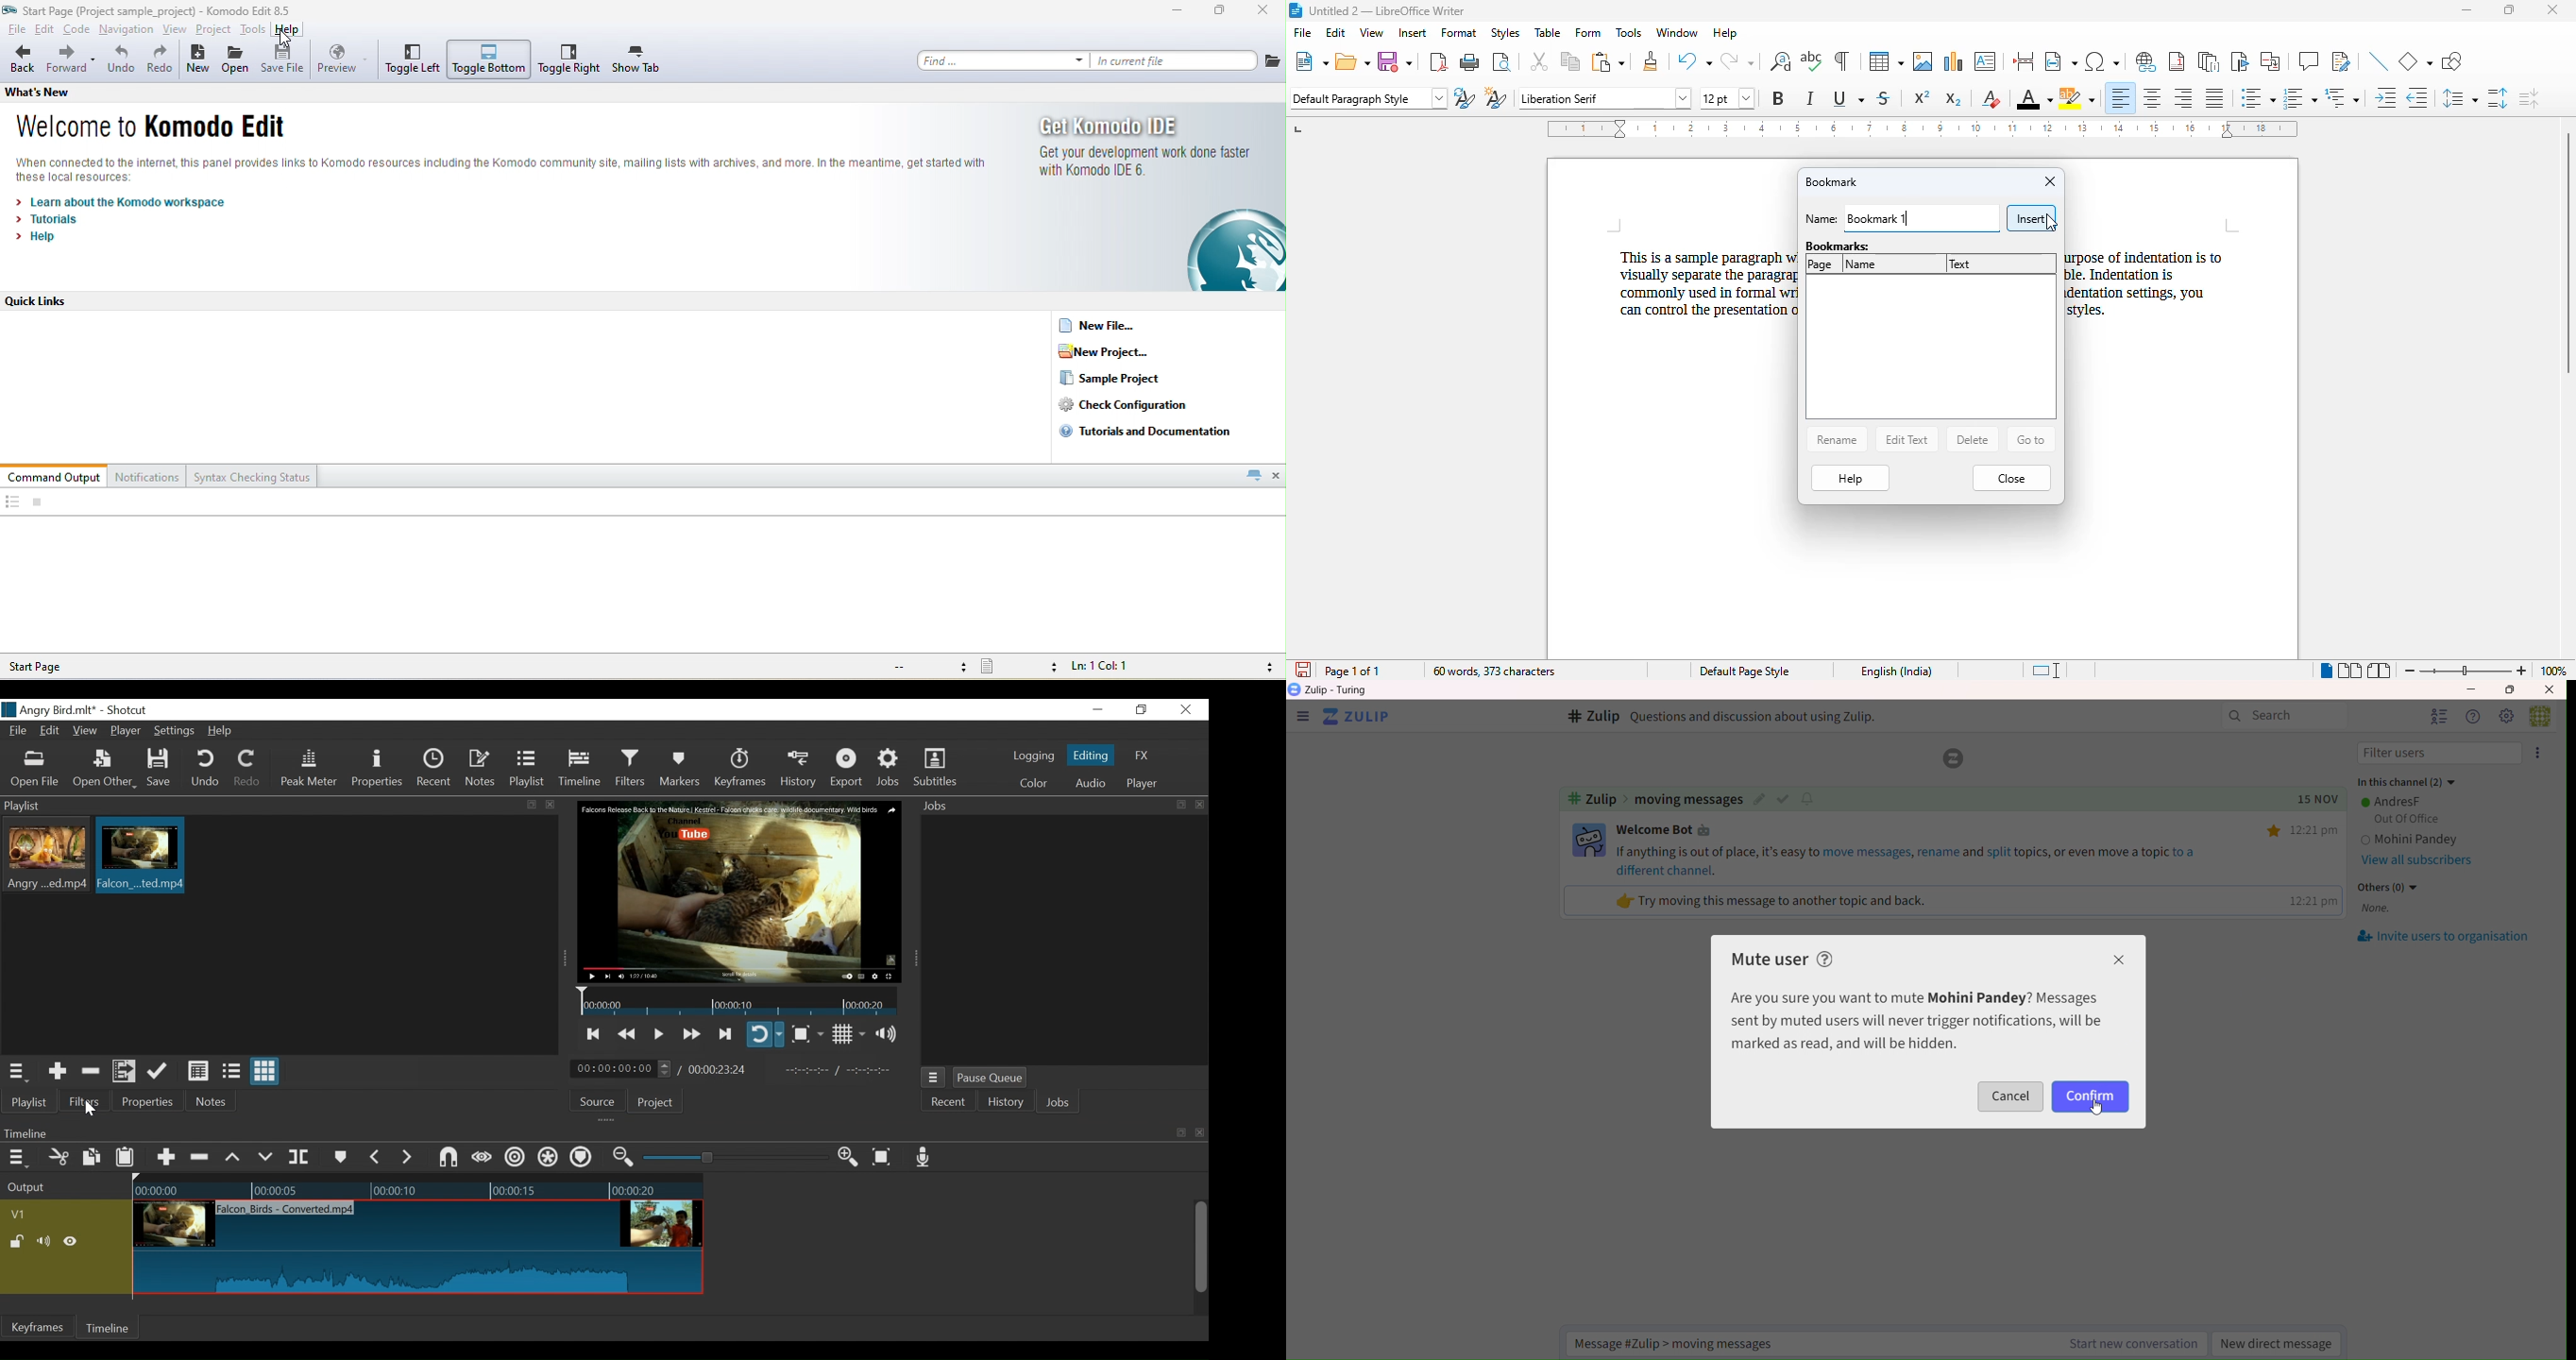  What do you see at coordinates (2090, 1096) in the screenshot?
I see `confirm` at bounding box center [2090, 1096].